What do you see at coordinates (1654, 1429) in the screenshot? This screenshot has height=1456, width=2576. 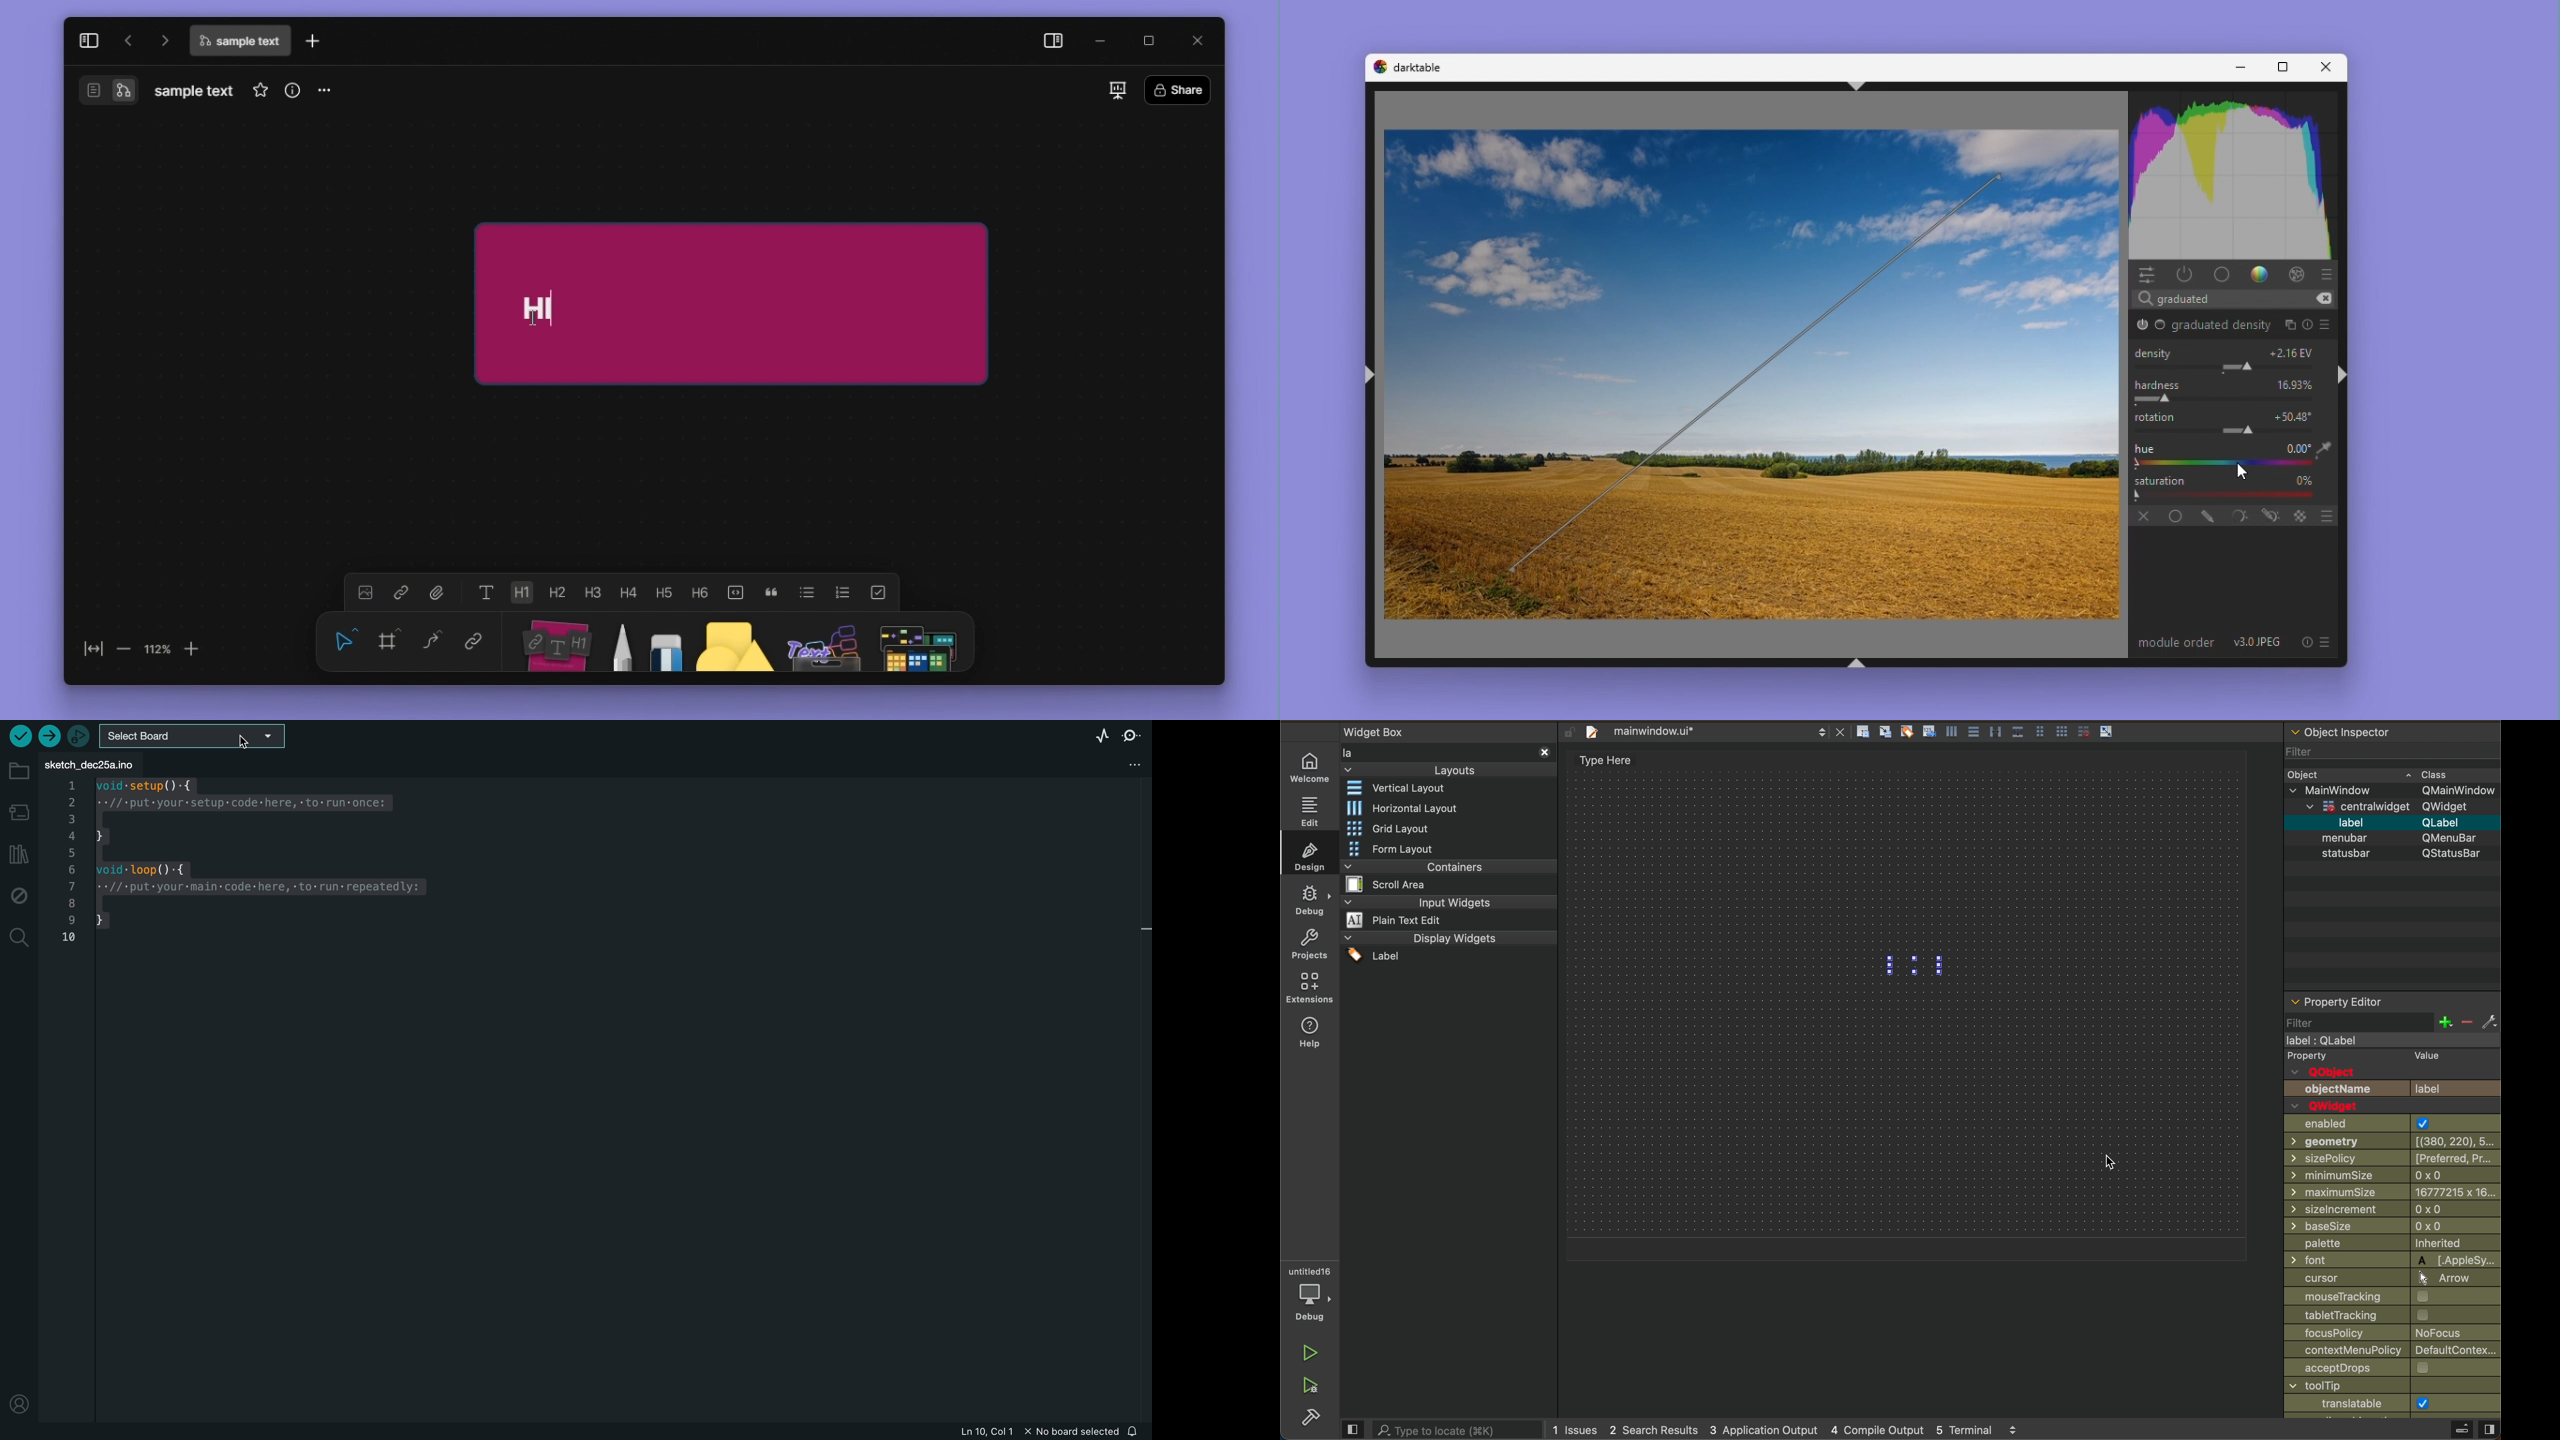 I see `2 search results` at bounding box center [1654, 1429].